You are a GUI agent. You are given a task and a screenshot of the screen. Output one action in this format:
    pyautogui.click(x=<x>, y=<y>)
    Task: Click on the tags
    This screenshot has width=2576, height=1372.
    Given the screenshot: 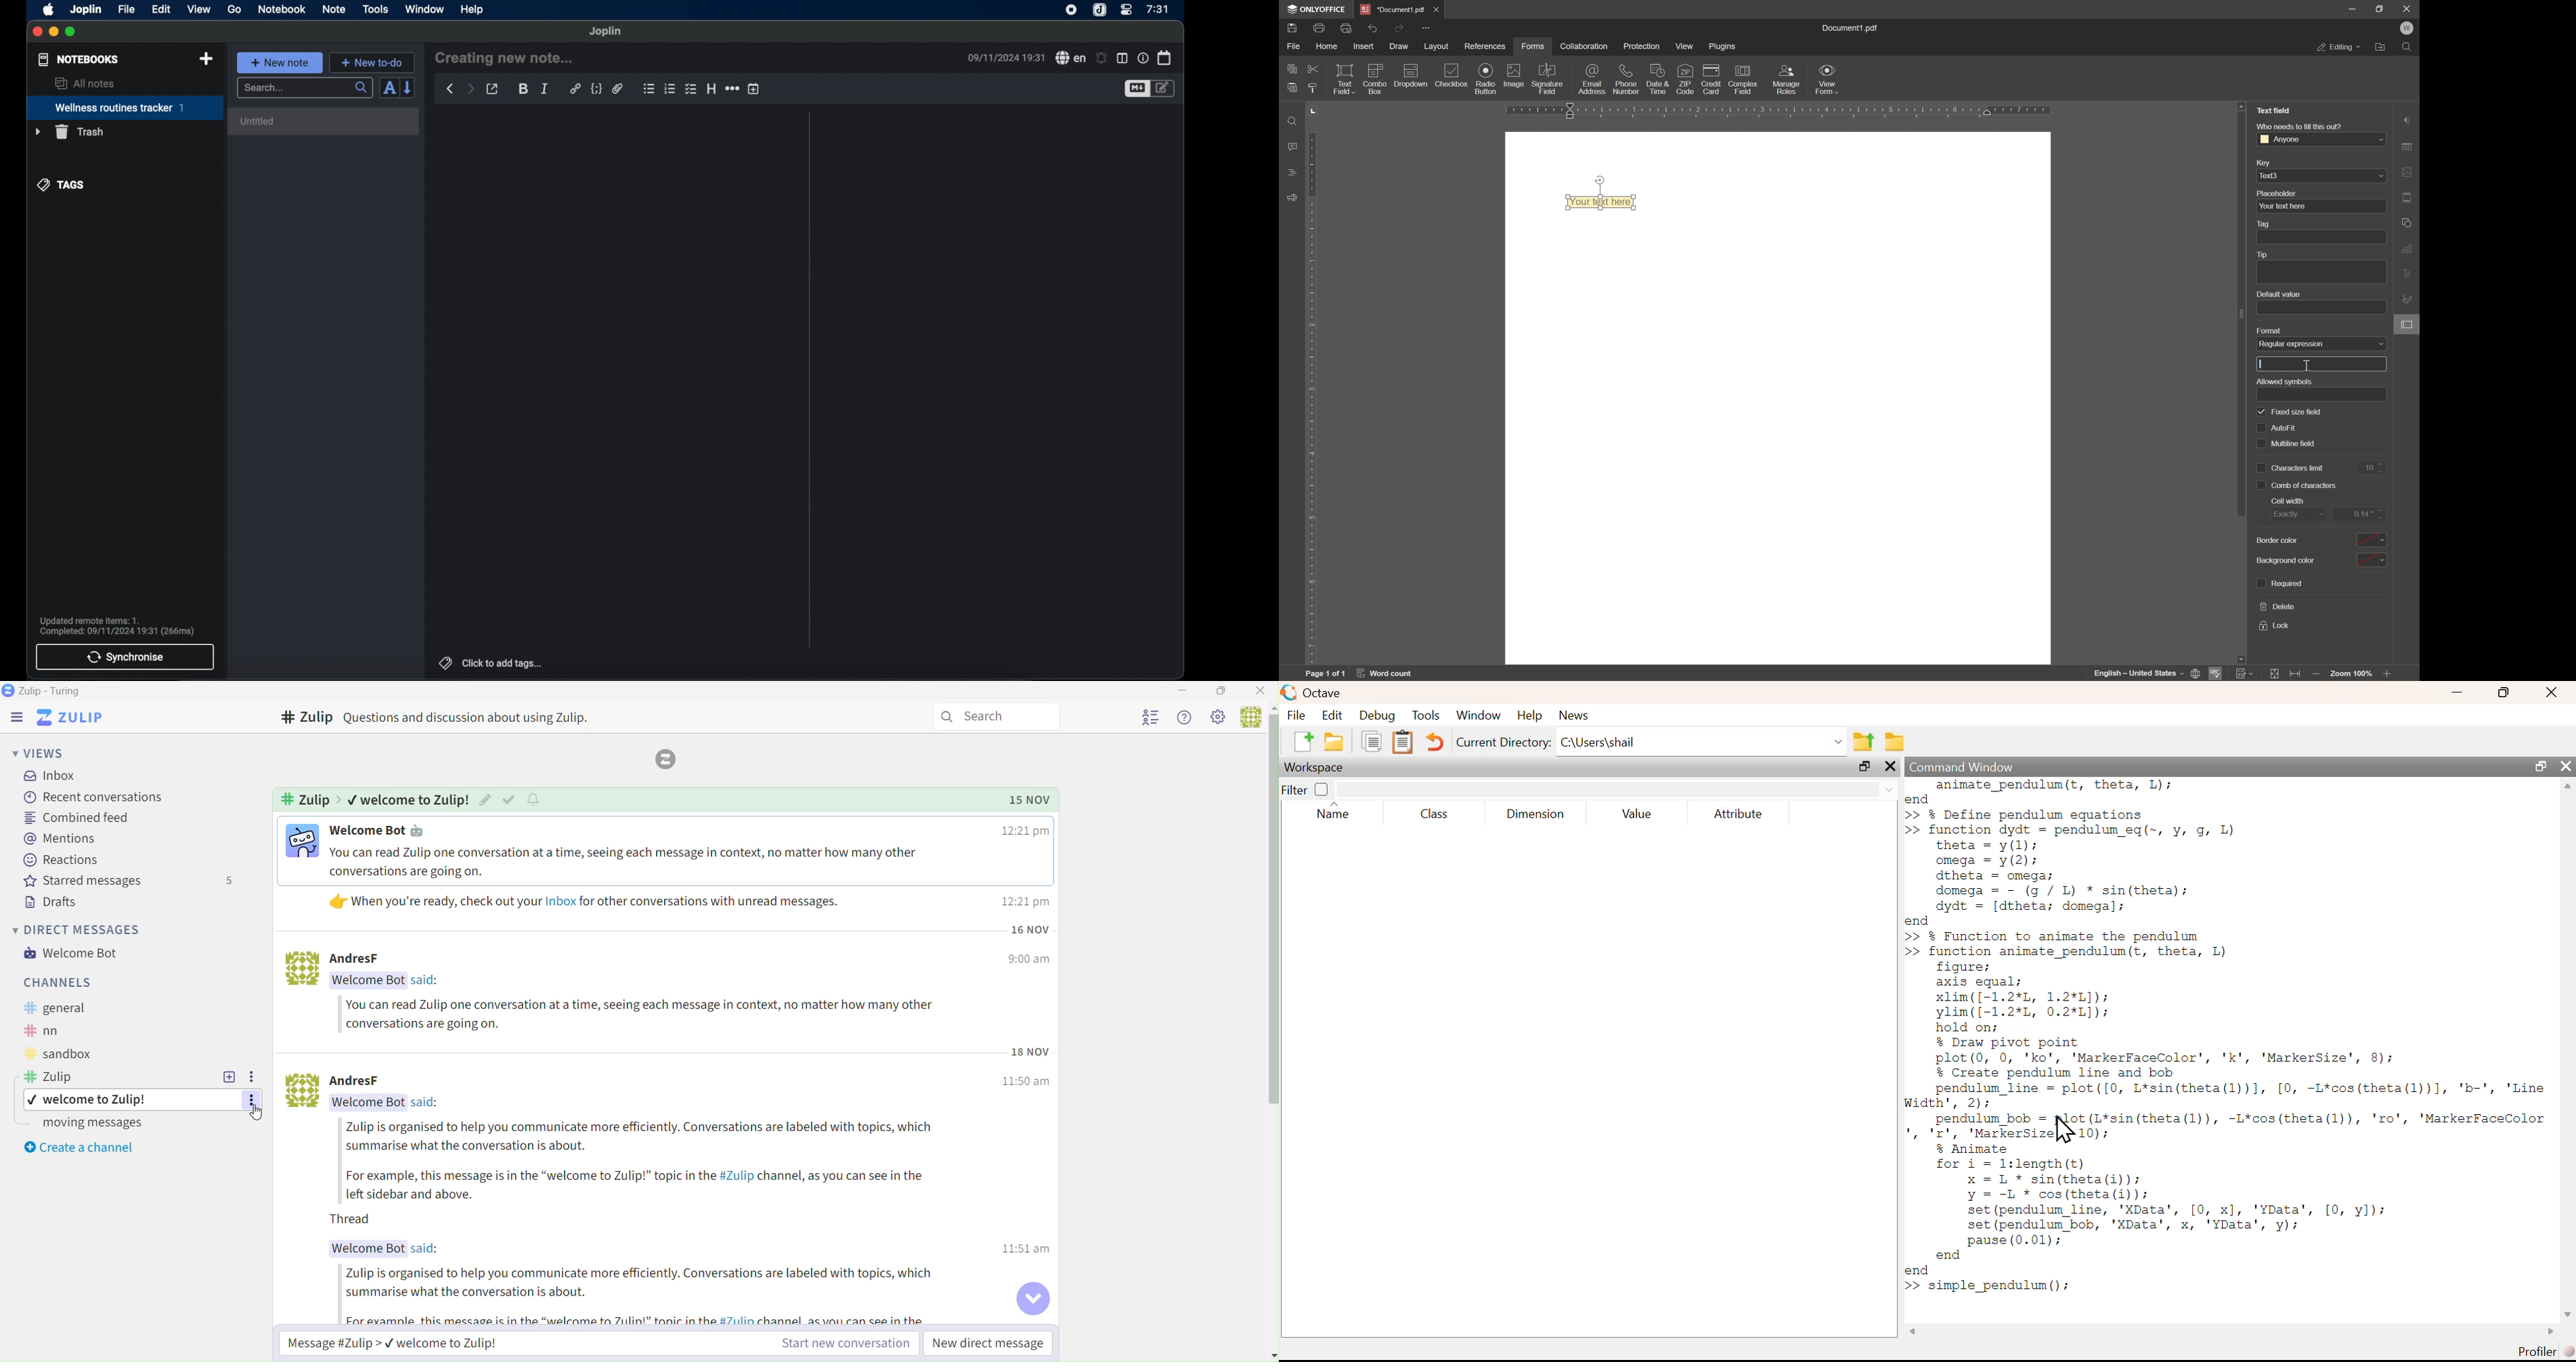 What is the action you would take?
    pyautogui.click(x=443, y=661)
    